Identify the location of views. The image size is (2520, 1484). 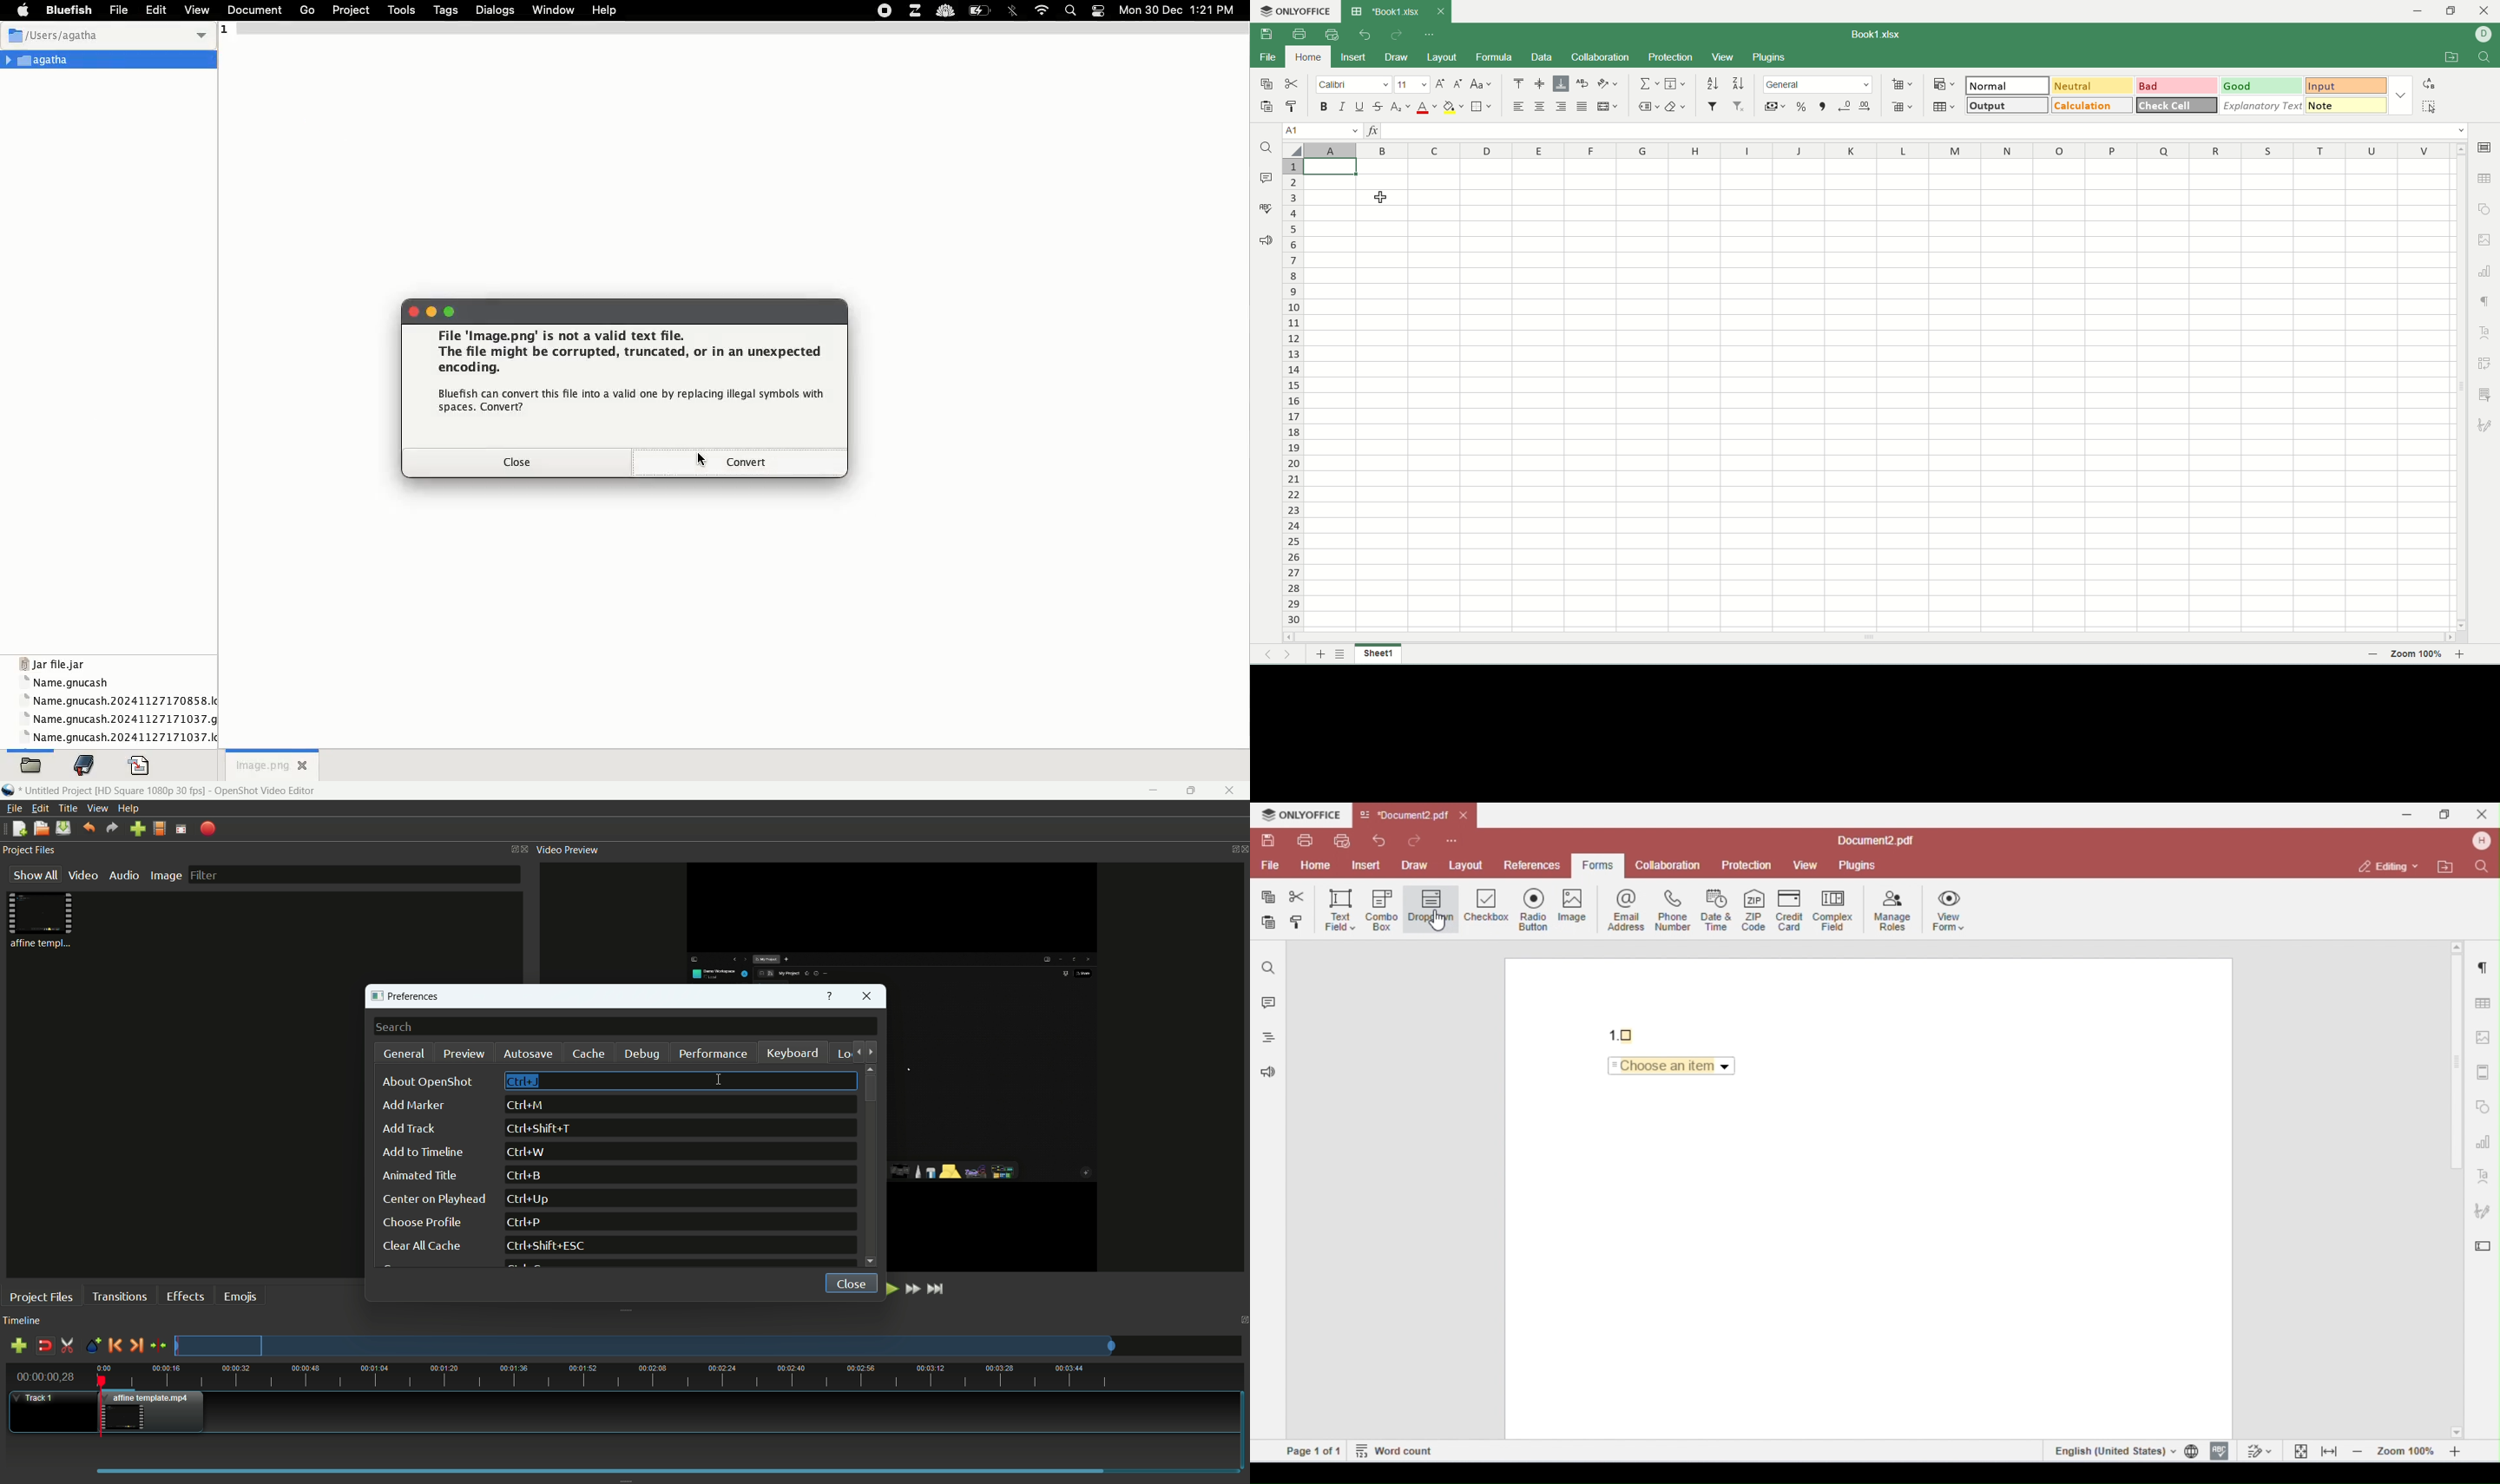
(1724, 57).